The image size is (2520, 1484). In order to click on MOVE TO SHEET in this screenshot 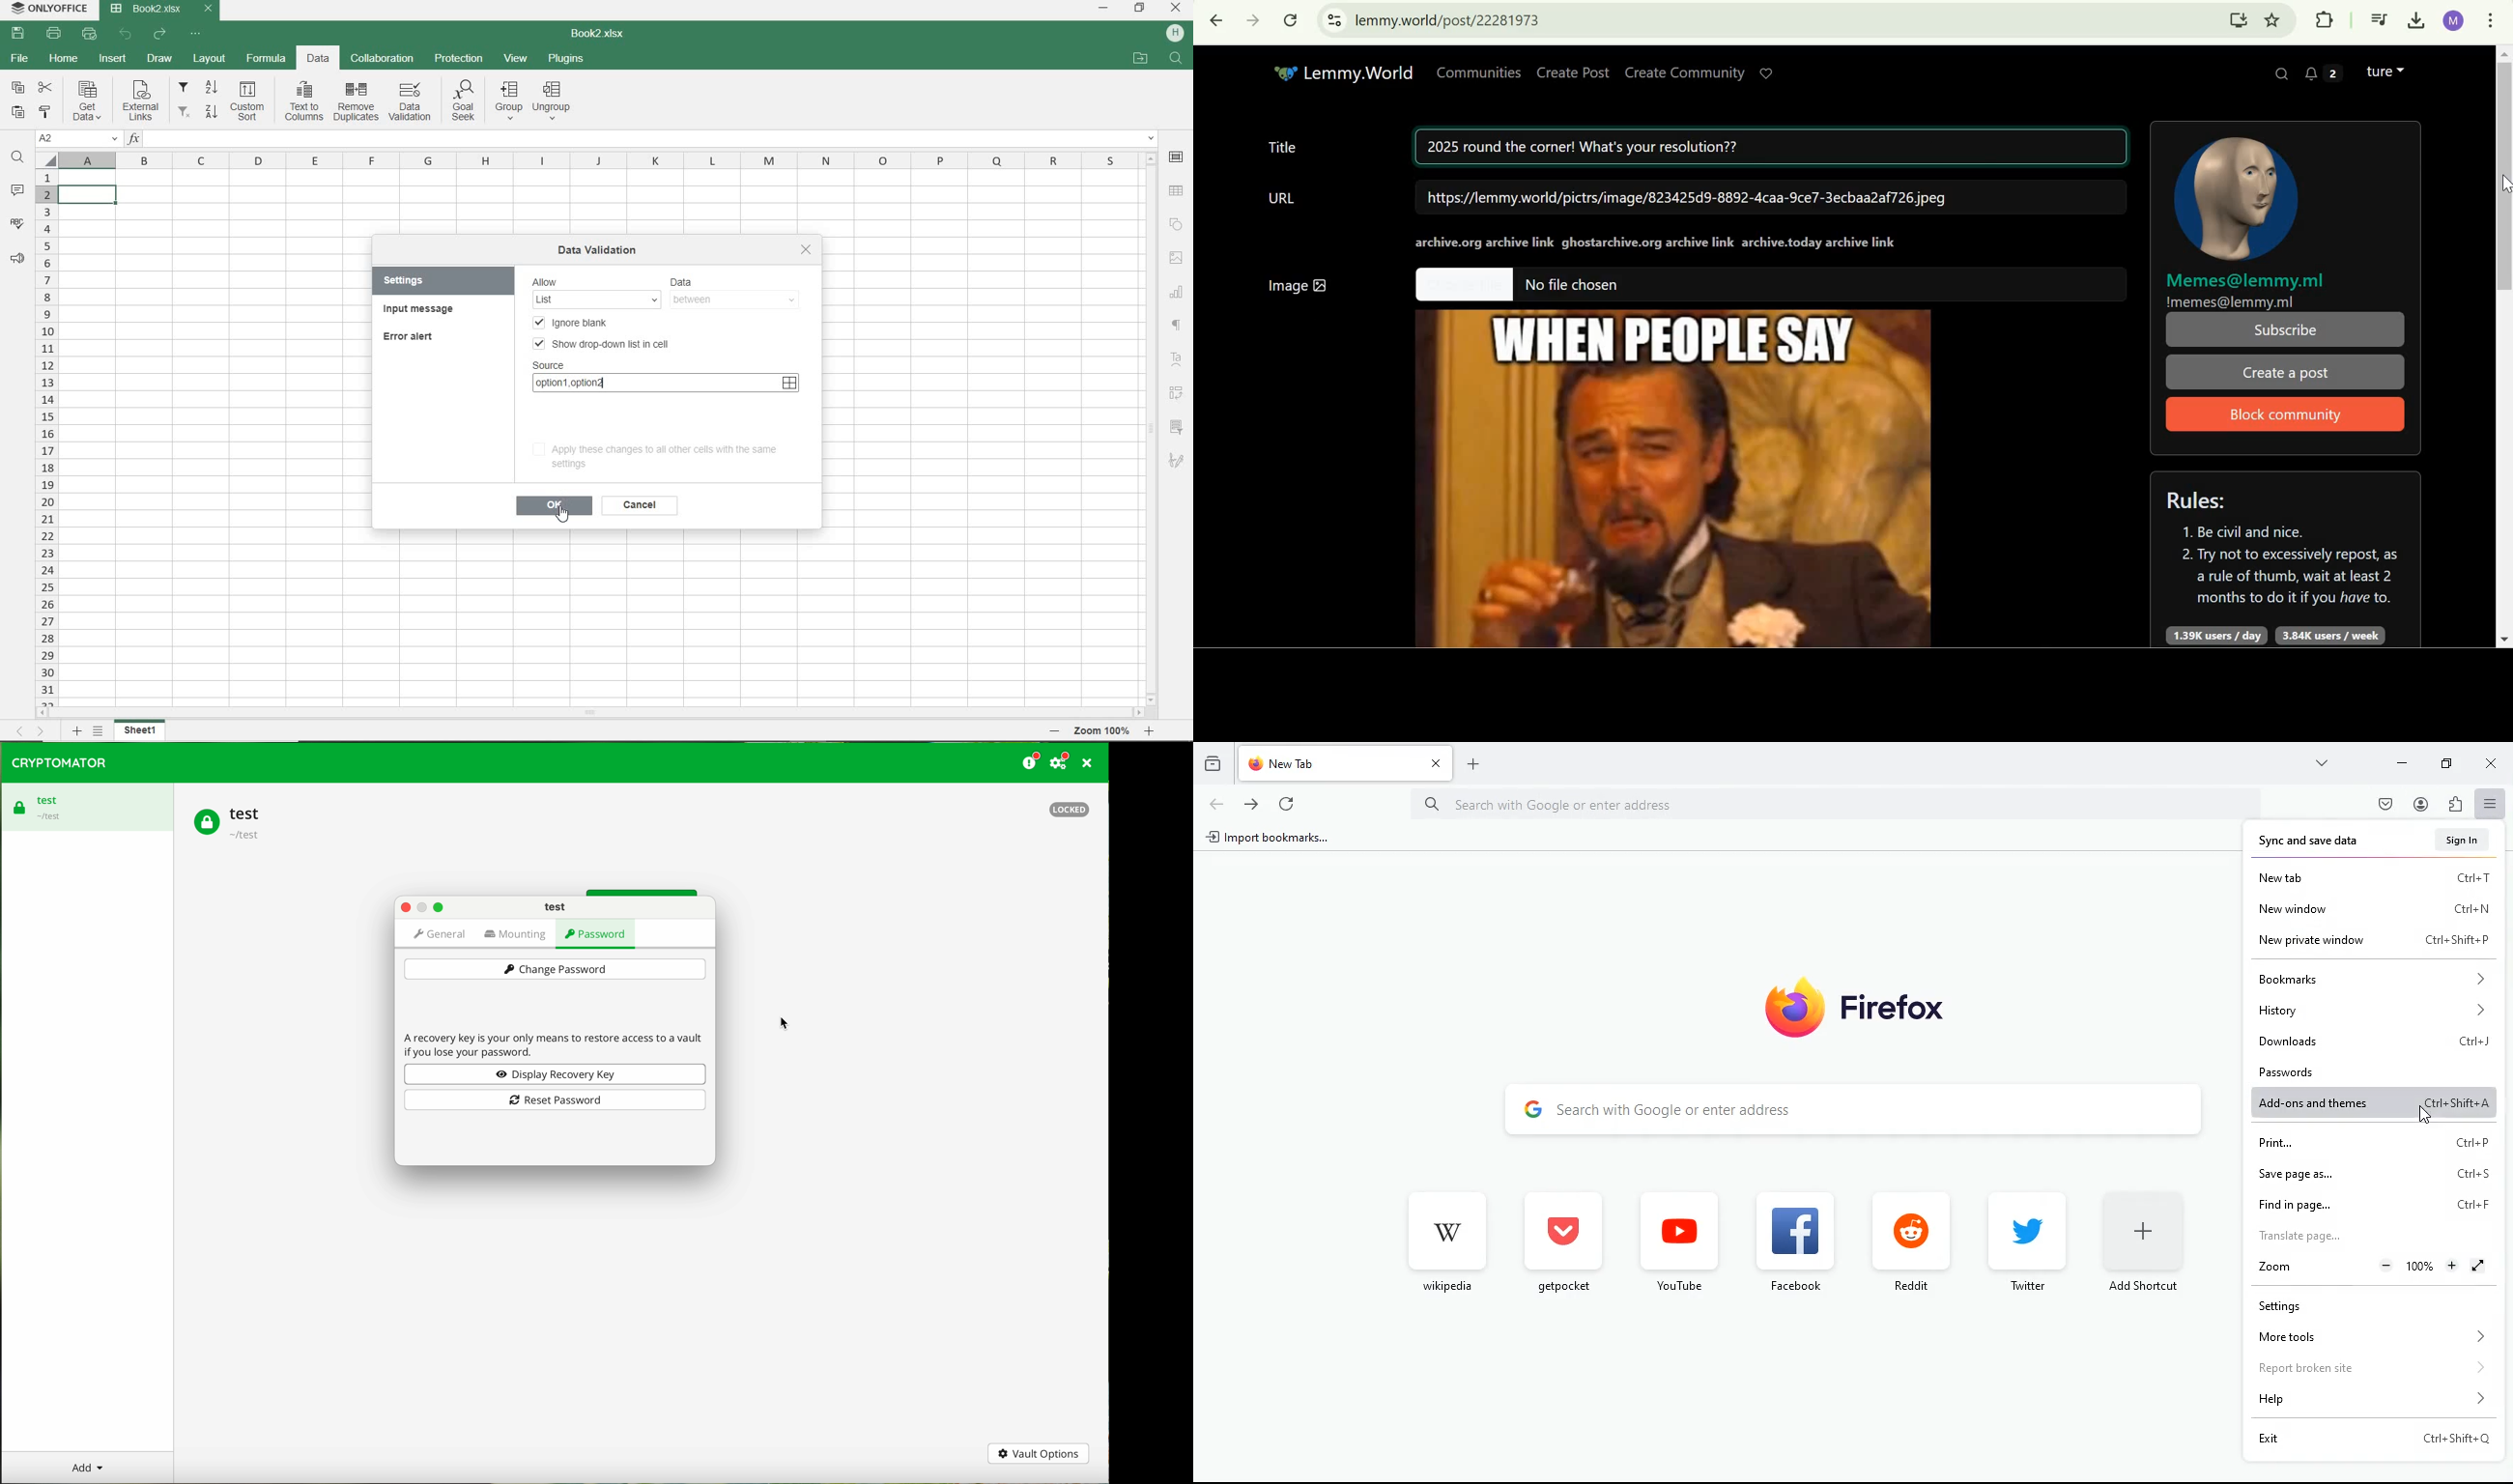, I will do `click(28, 733)`.